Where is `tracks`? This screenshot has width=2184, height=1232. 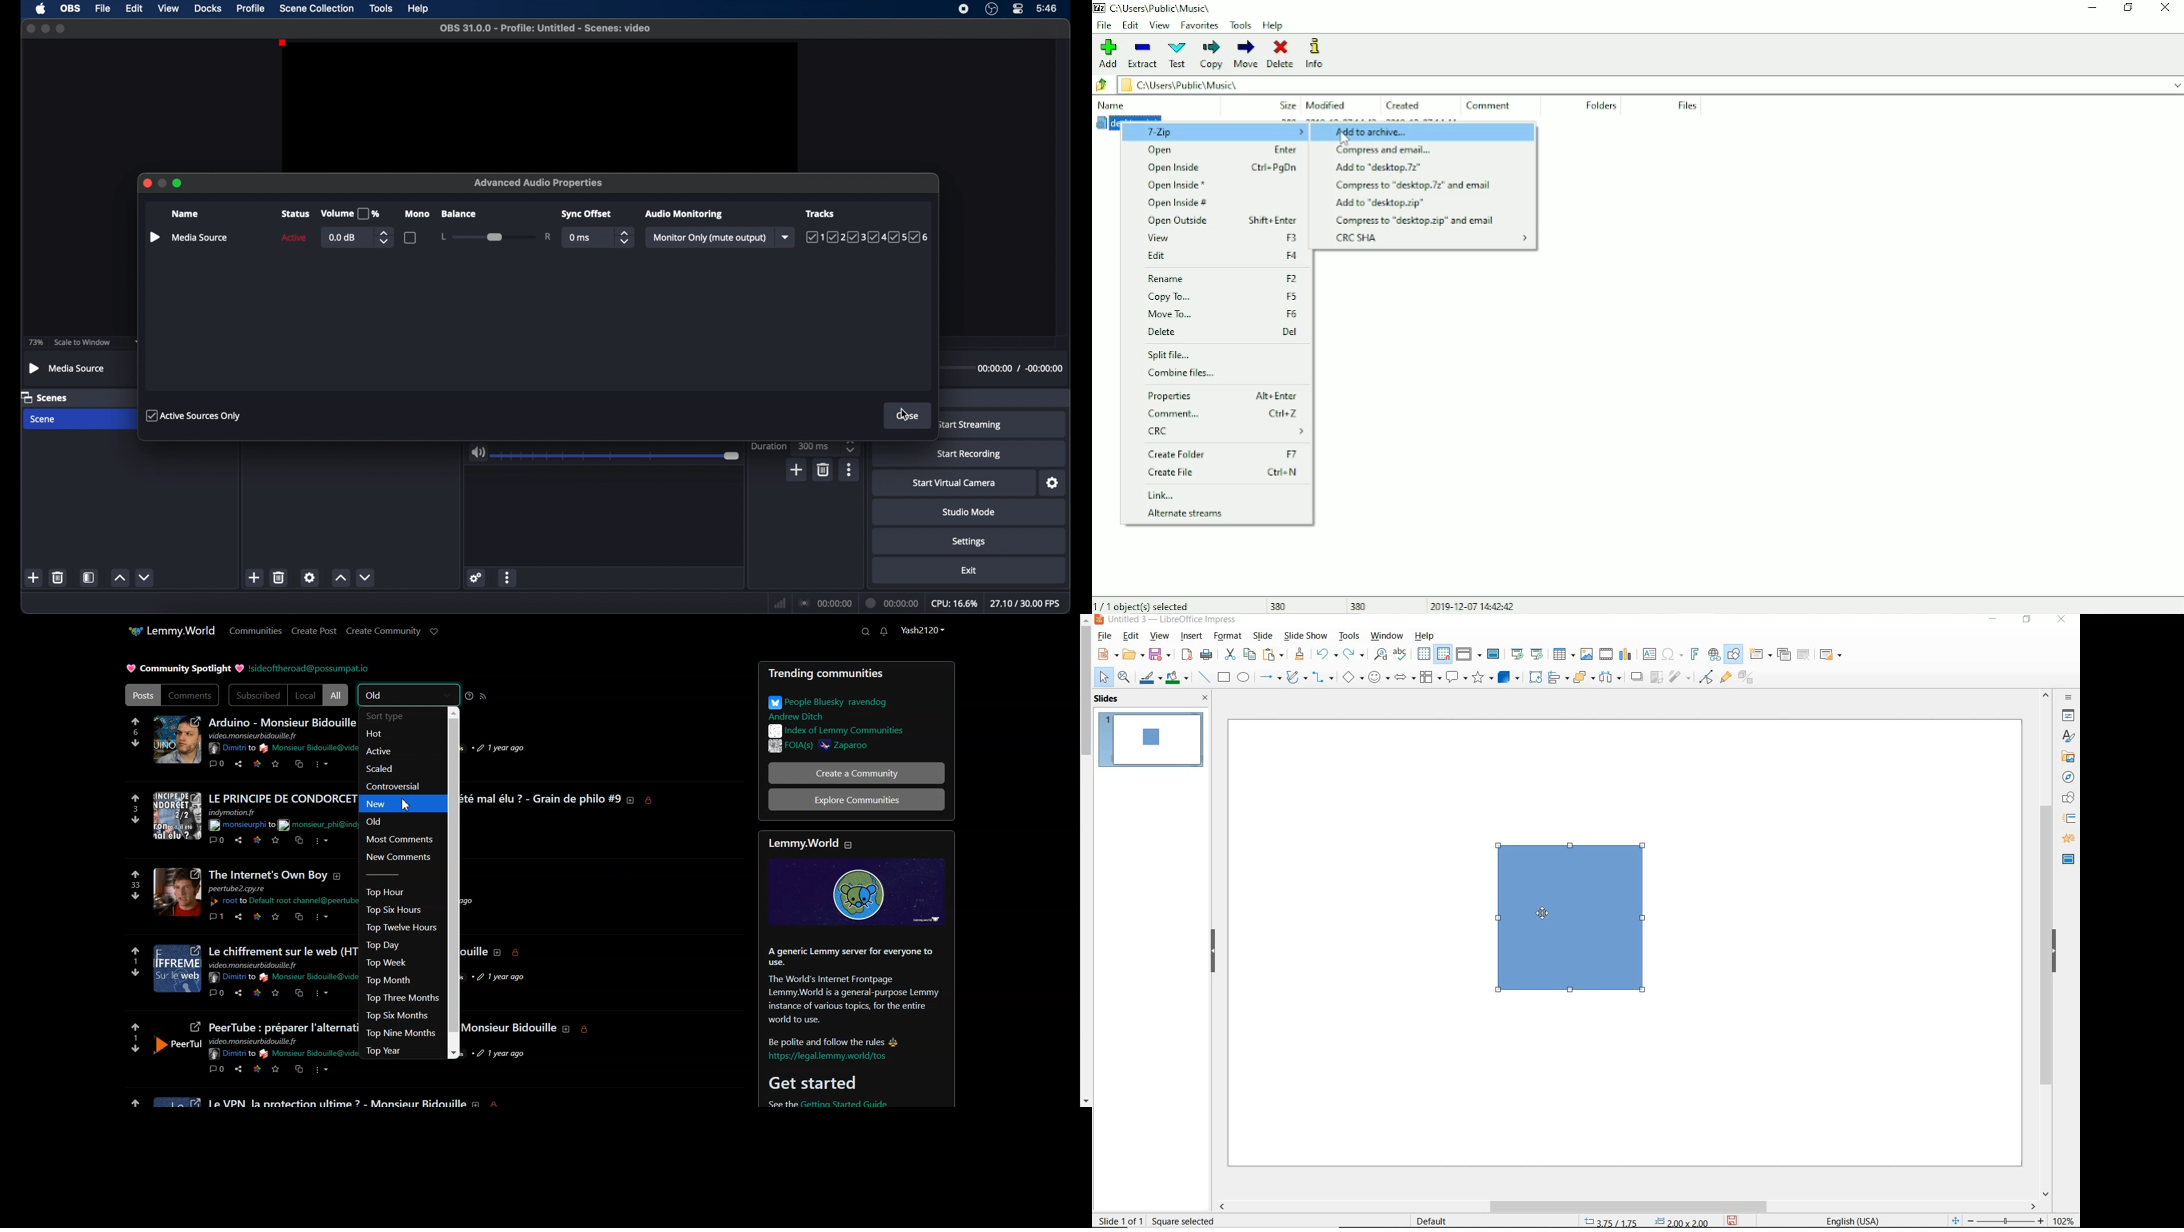 tracks is located at coordinates (822, 213).